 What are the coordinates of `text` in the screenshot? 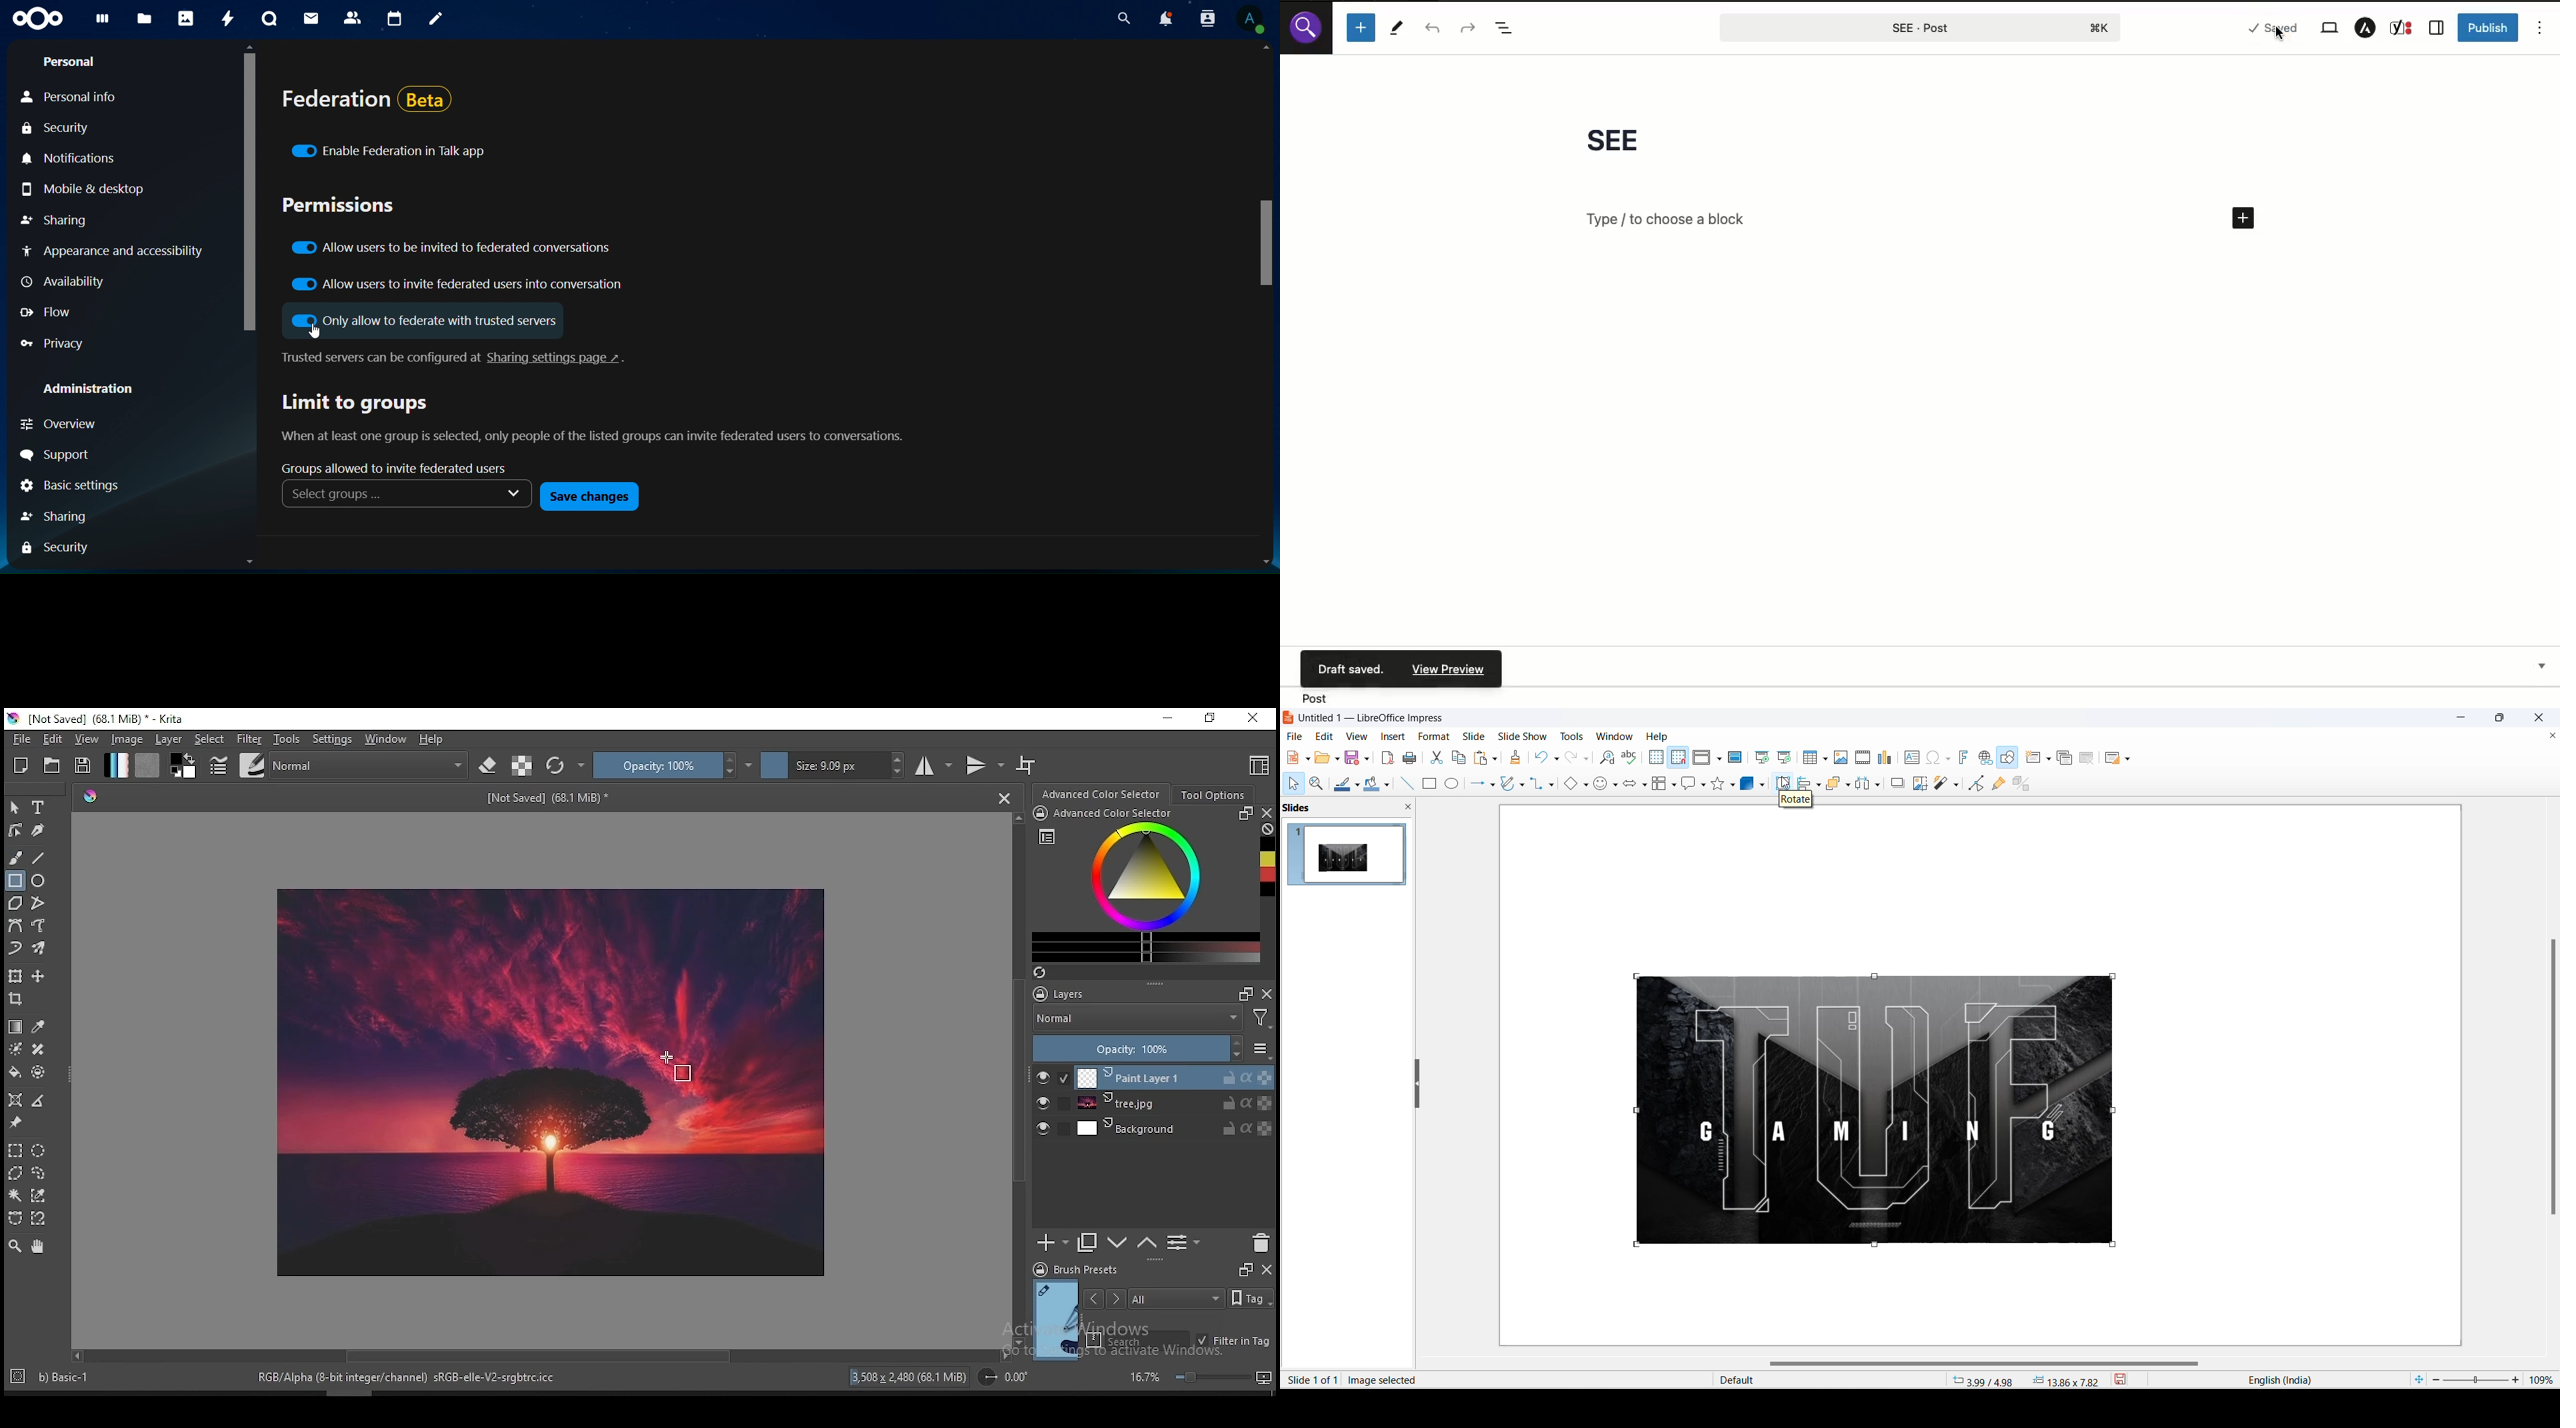 It's located at (459, 358).